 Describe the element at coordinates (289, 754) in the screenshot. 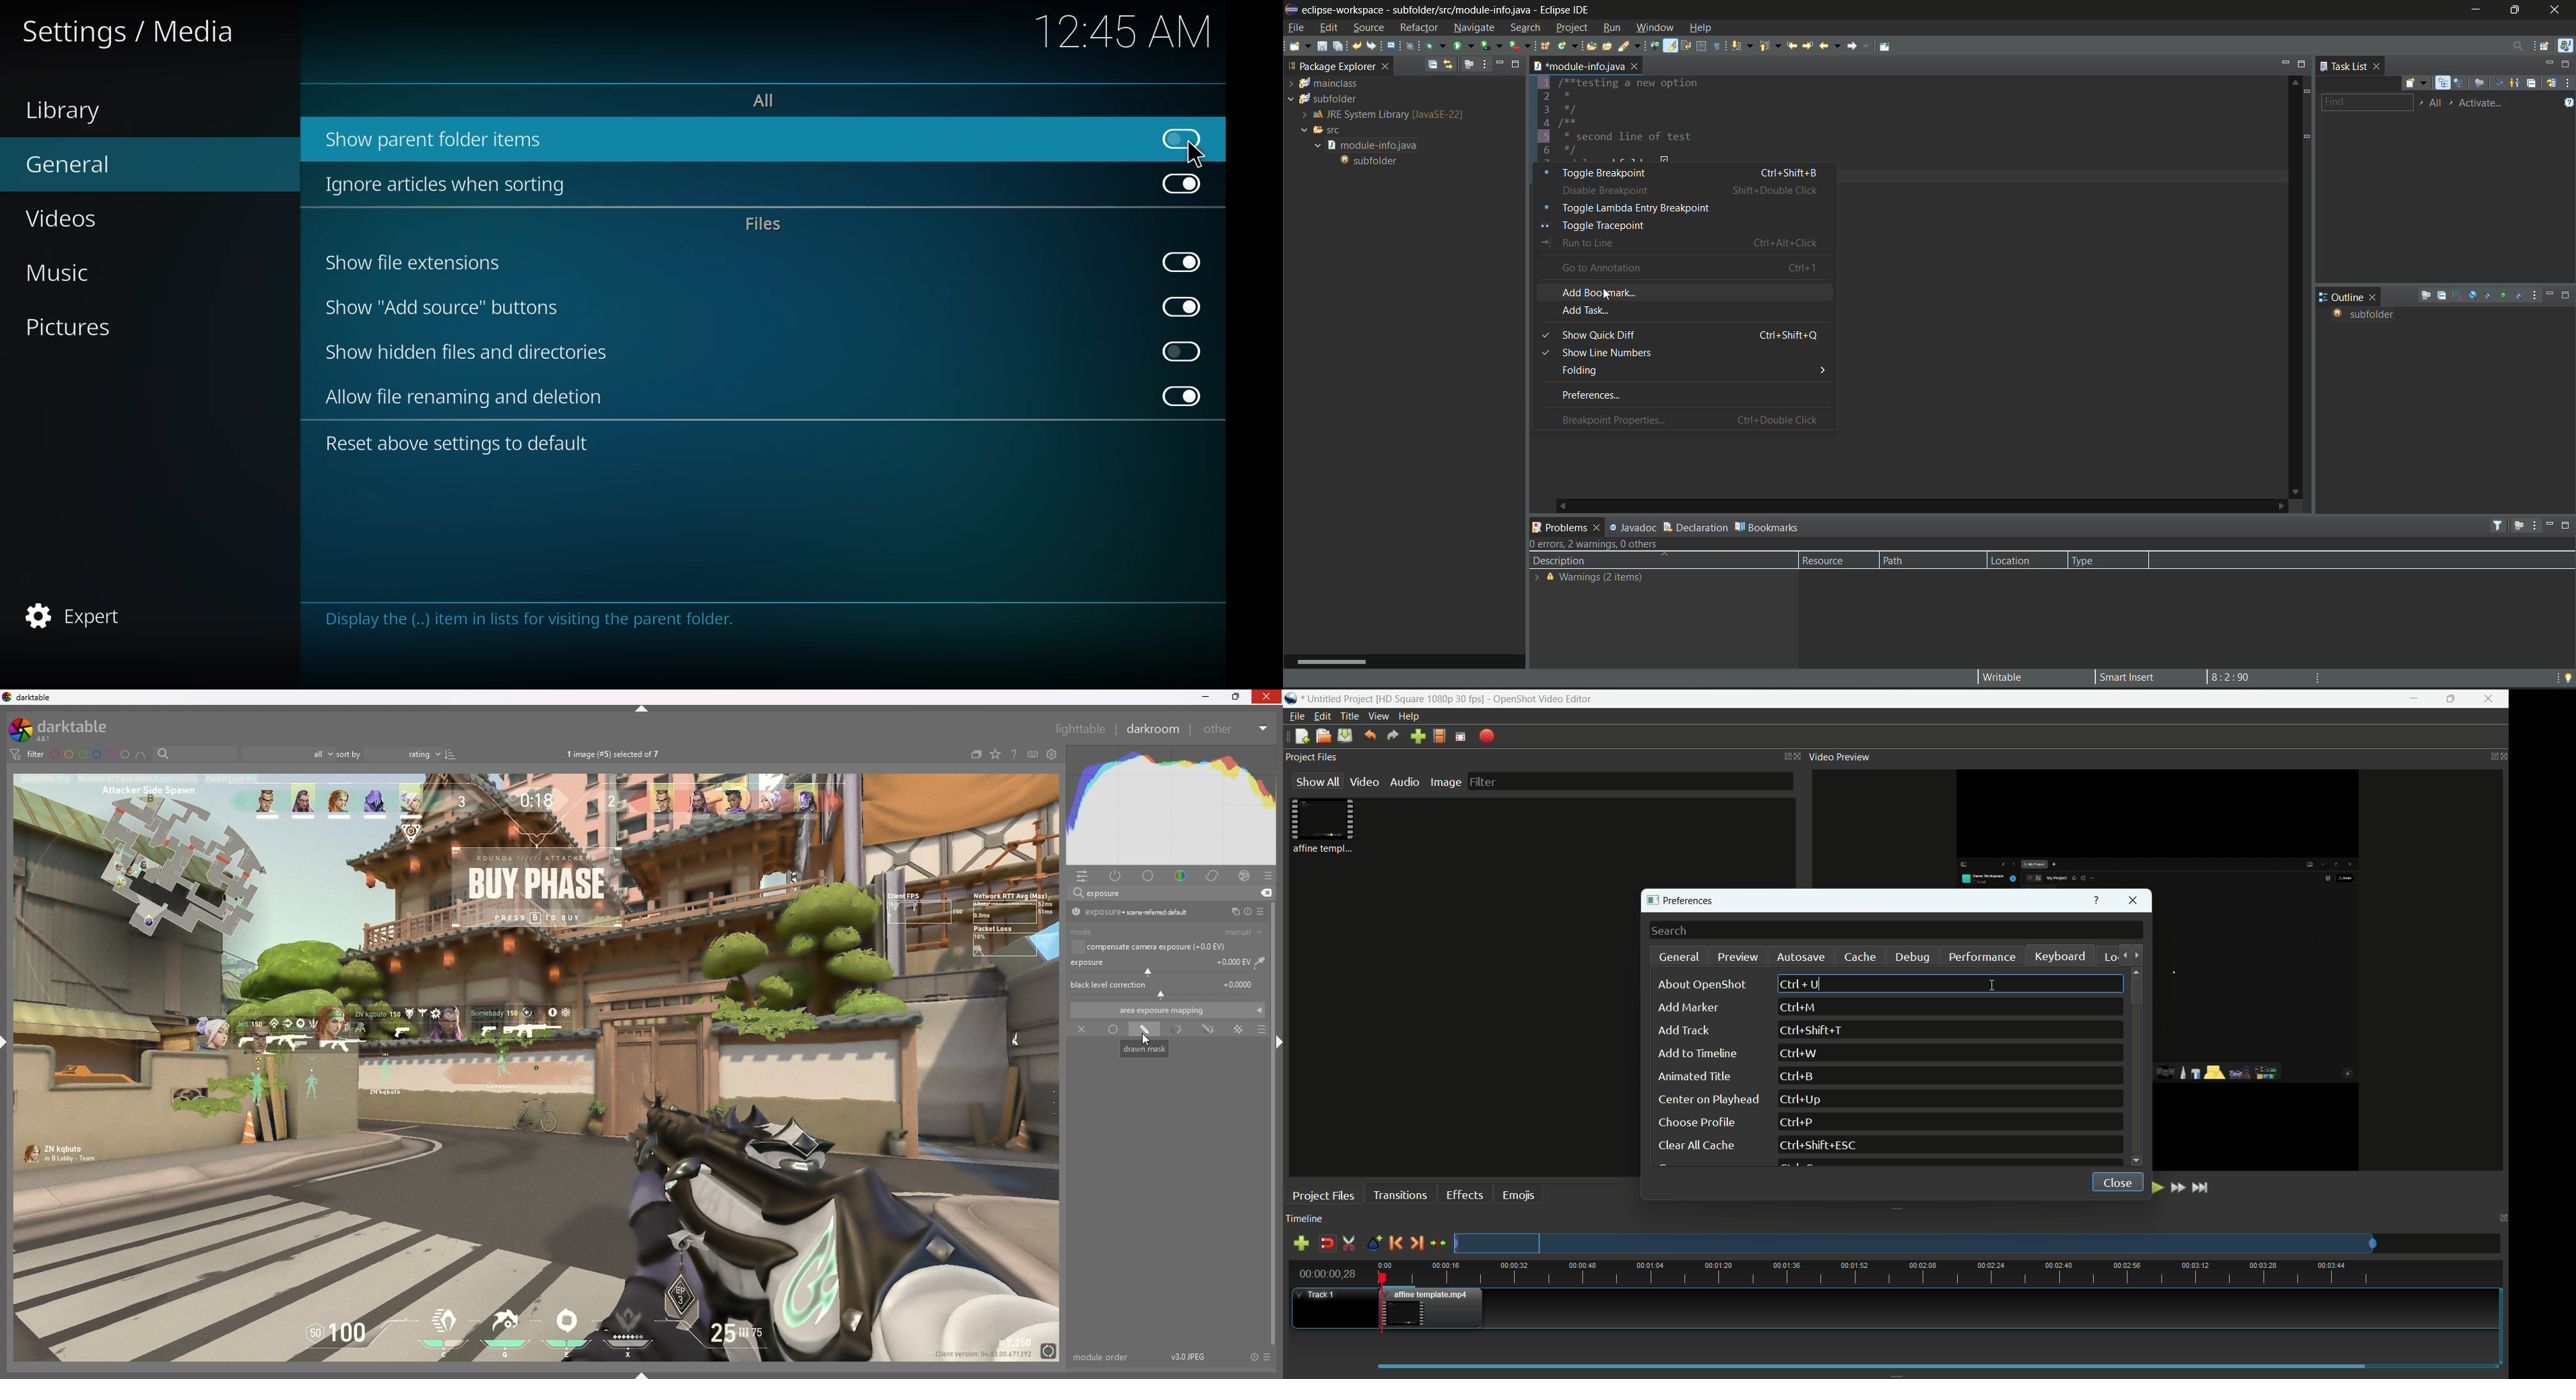

I see `filter by images rating` at that location.